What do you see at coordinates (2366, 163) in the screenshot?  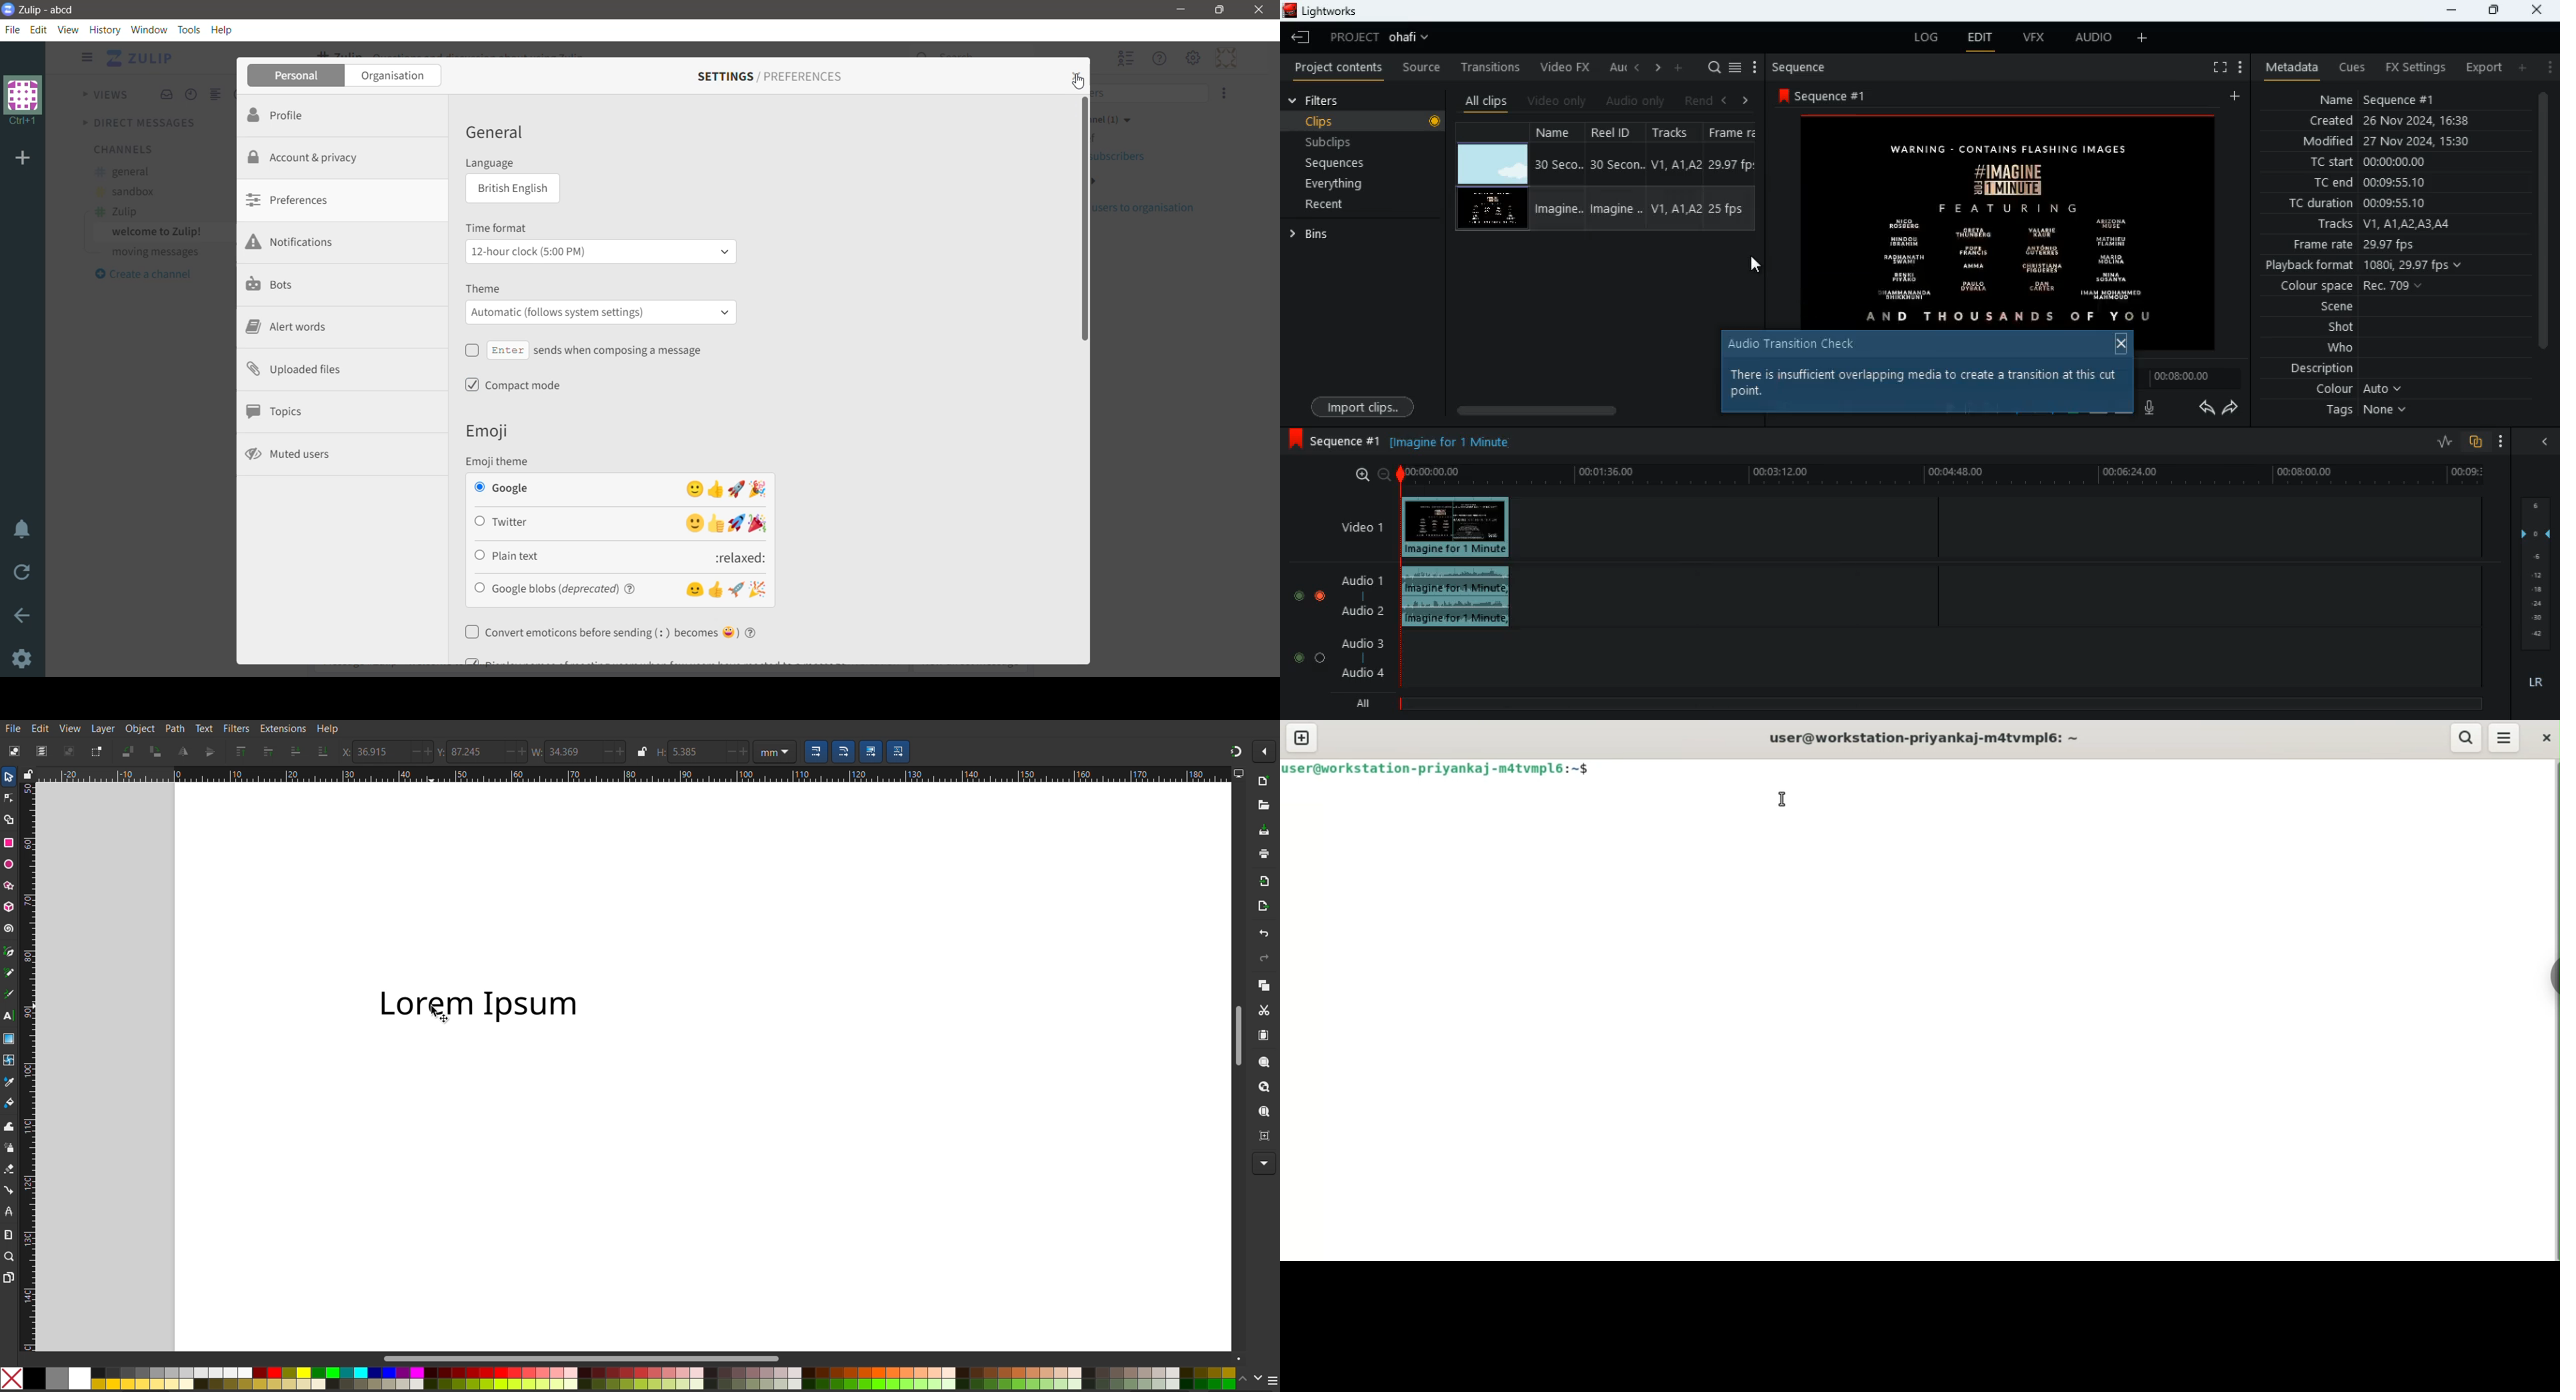 I see `tc start` at bounding box center [2366, 163].